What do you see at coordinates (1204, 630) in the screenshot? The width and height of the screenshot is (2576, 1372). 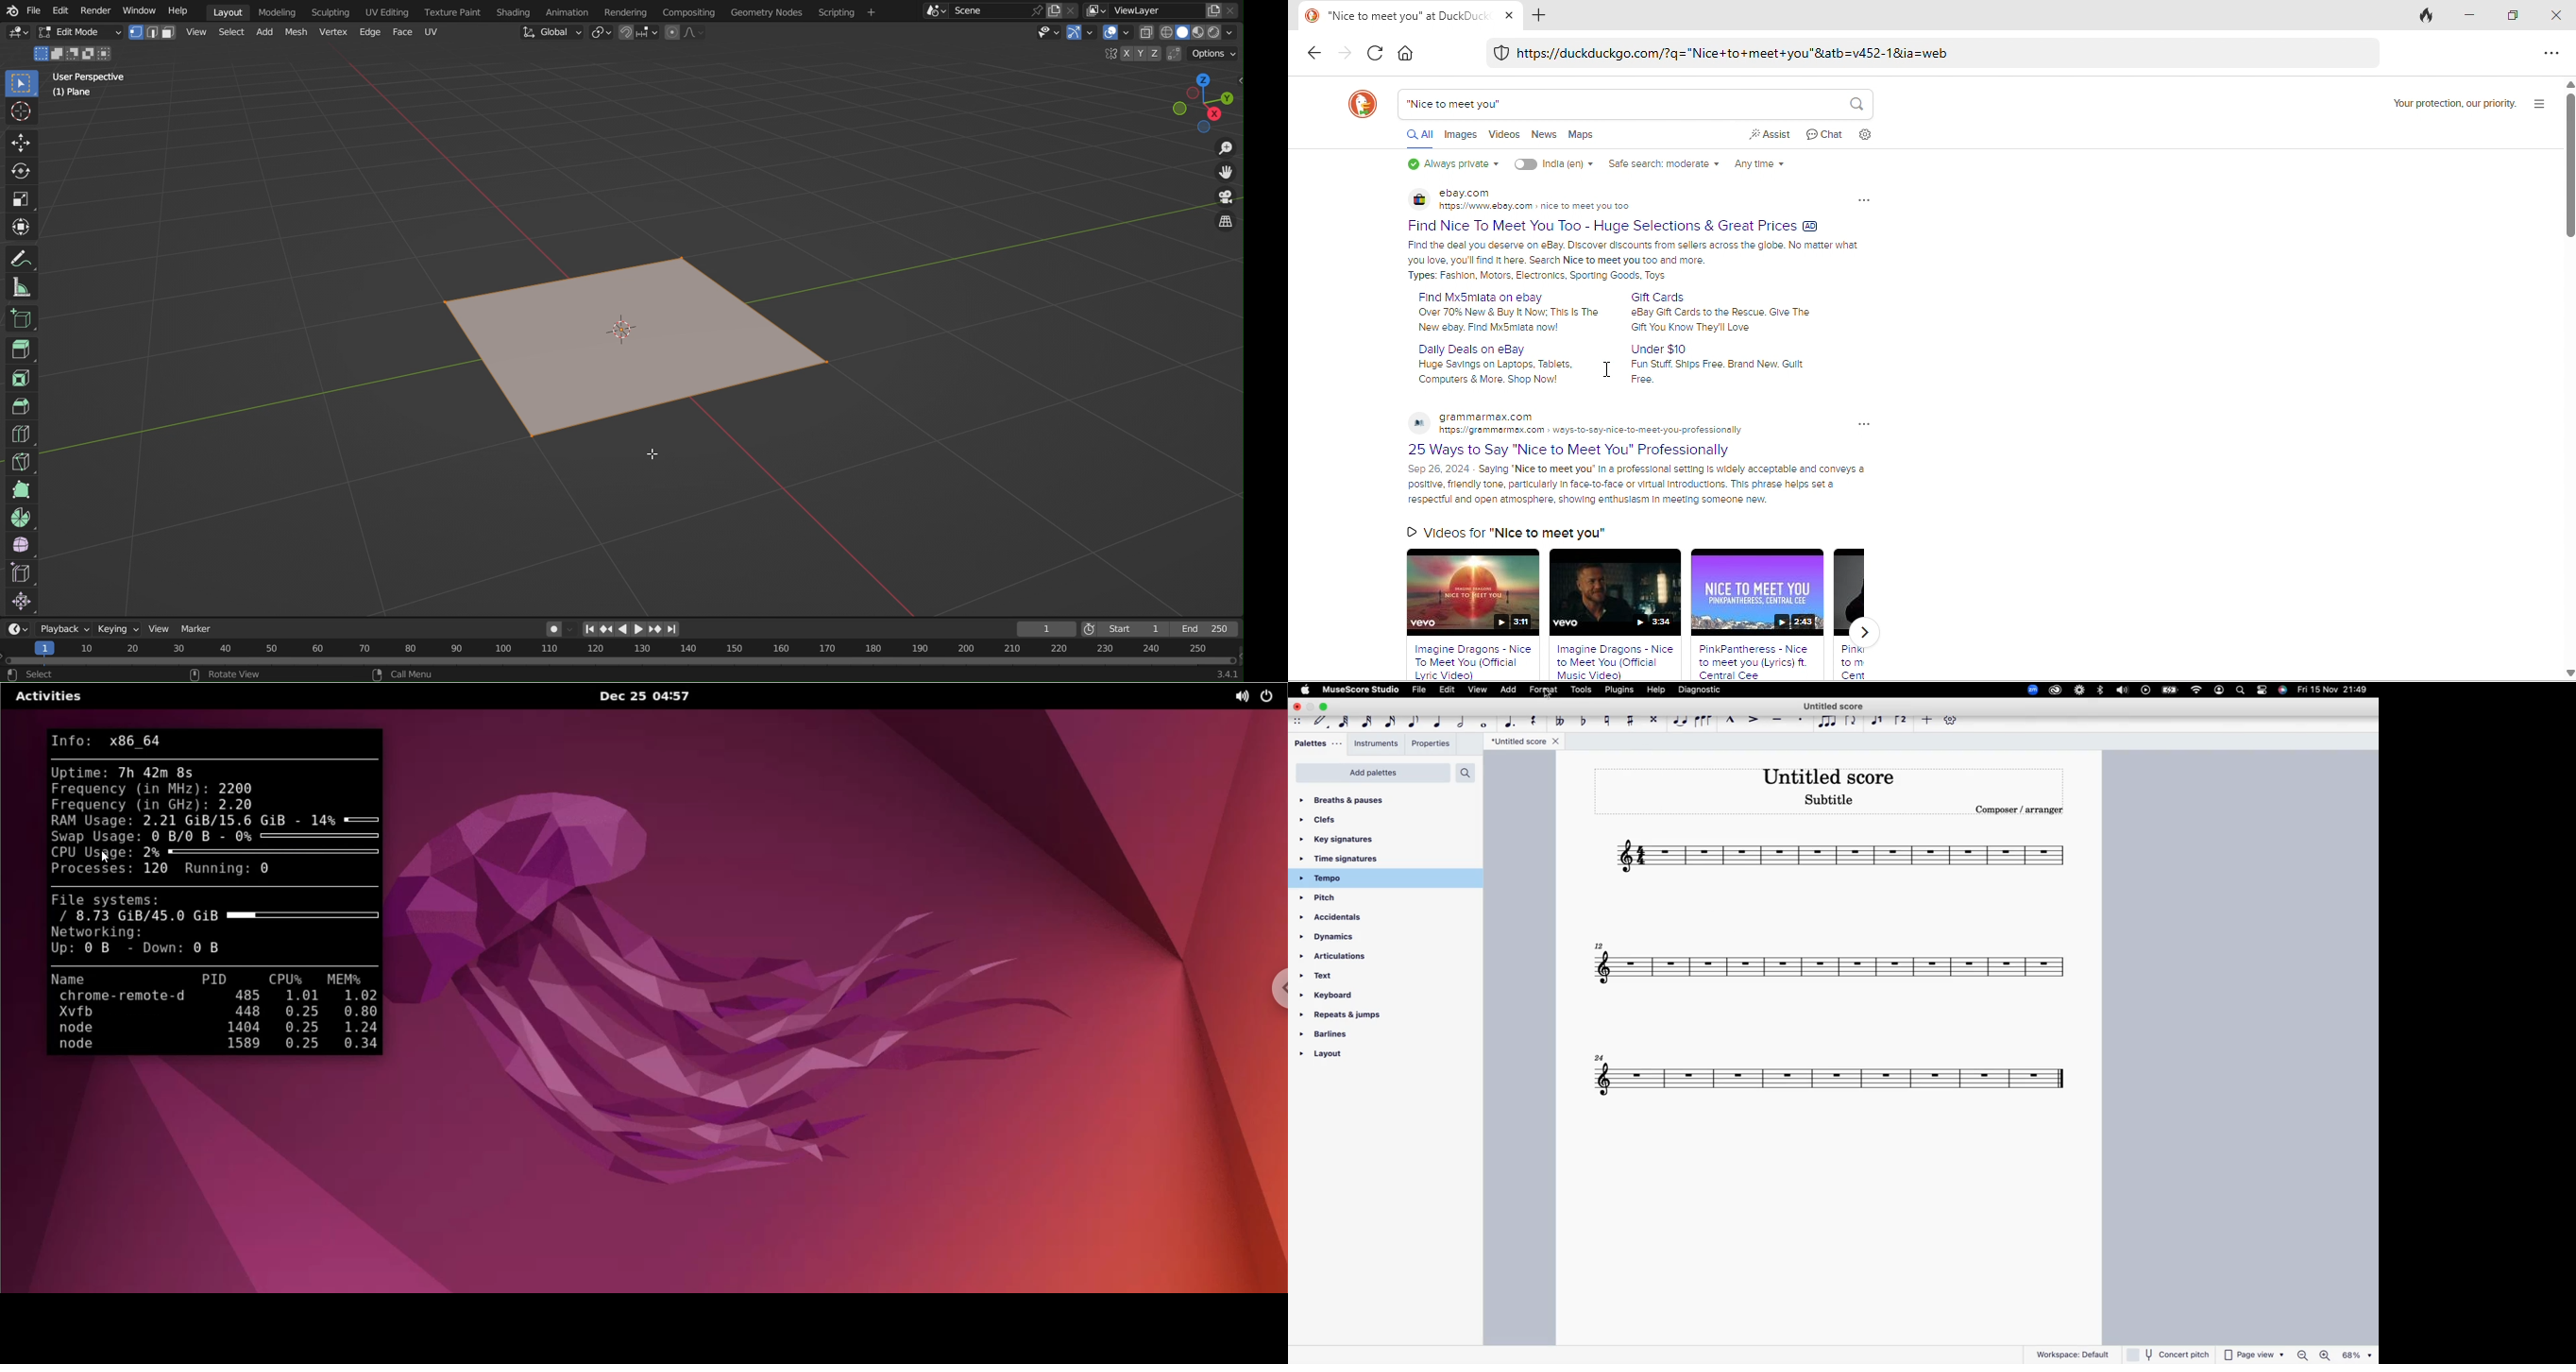 I see `End` at bounding box center [1204, 630].